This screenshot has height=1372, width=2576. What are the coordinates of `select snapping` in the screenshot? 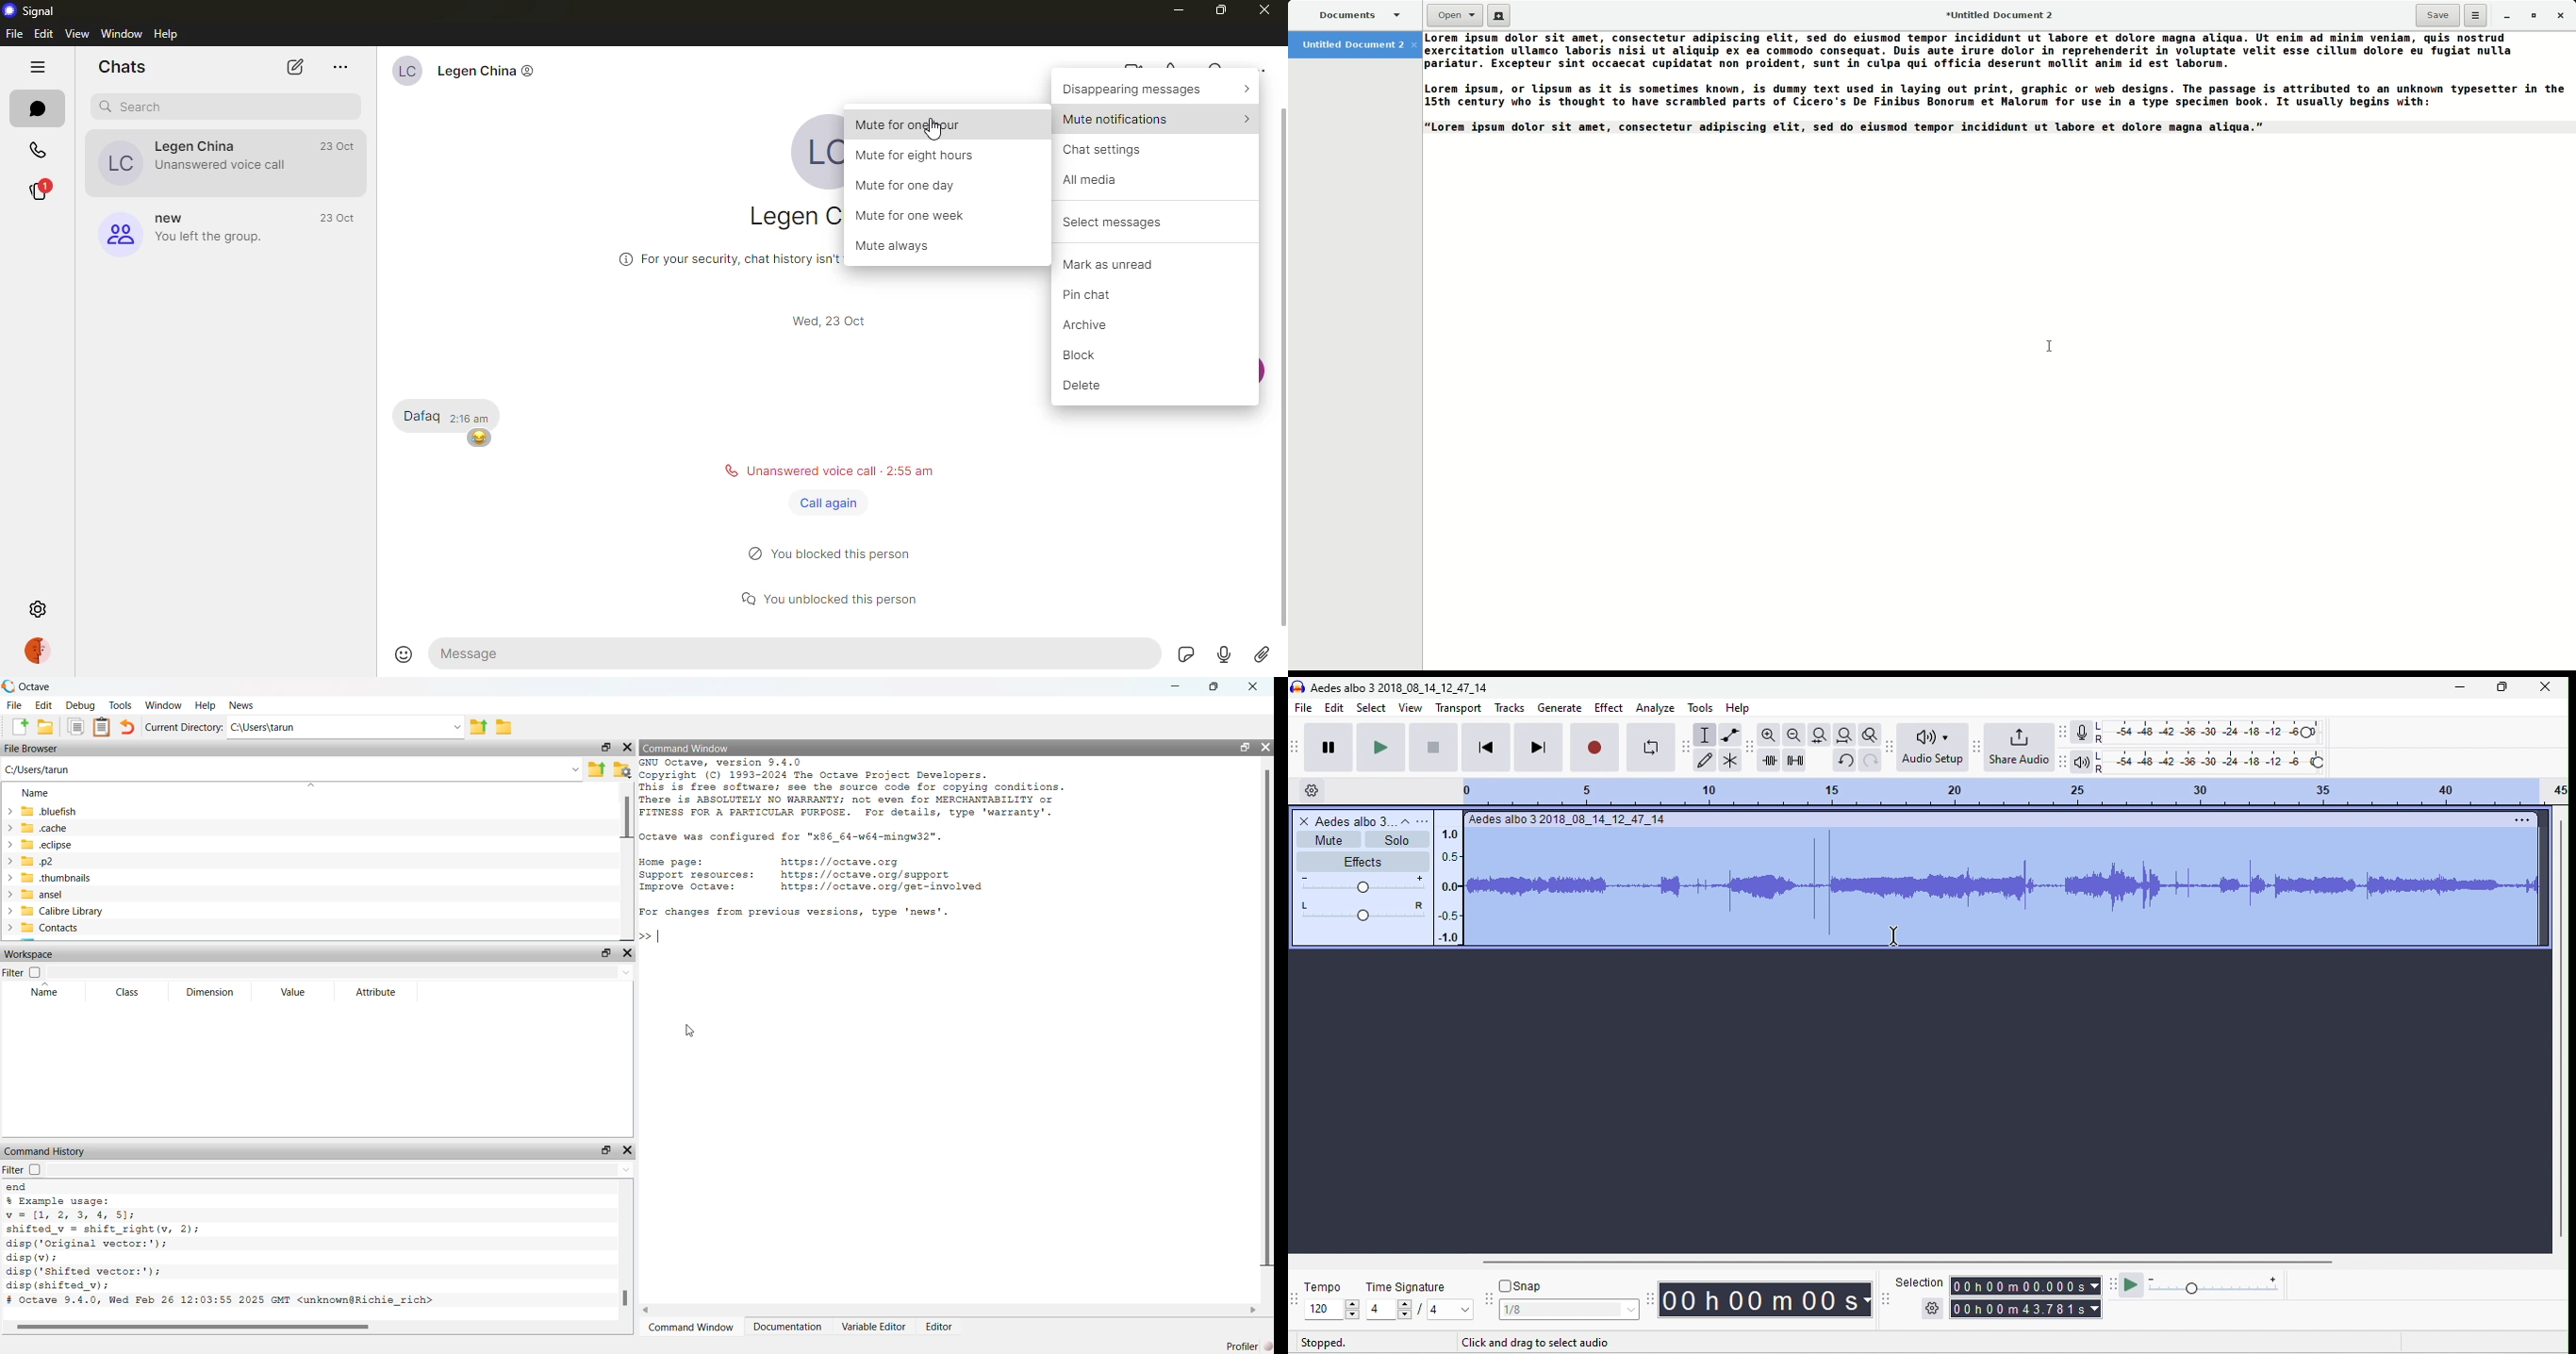 It's located at (1568, 1308).